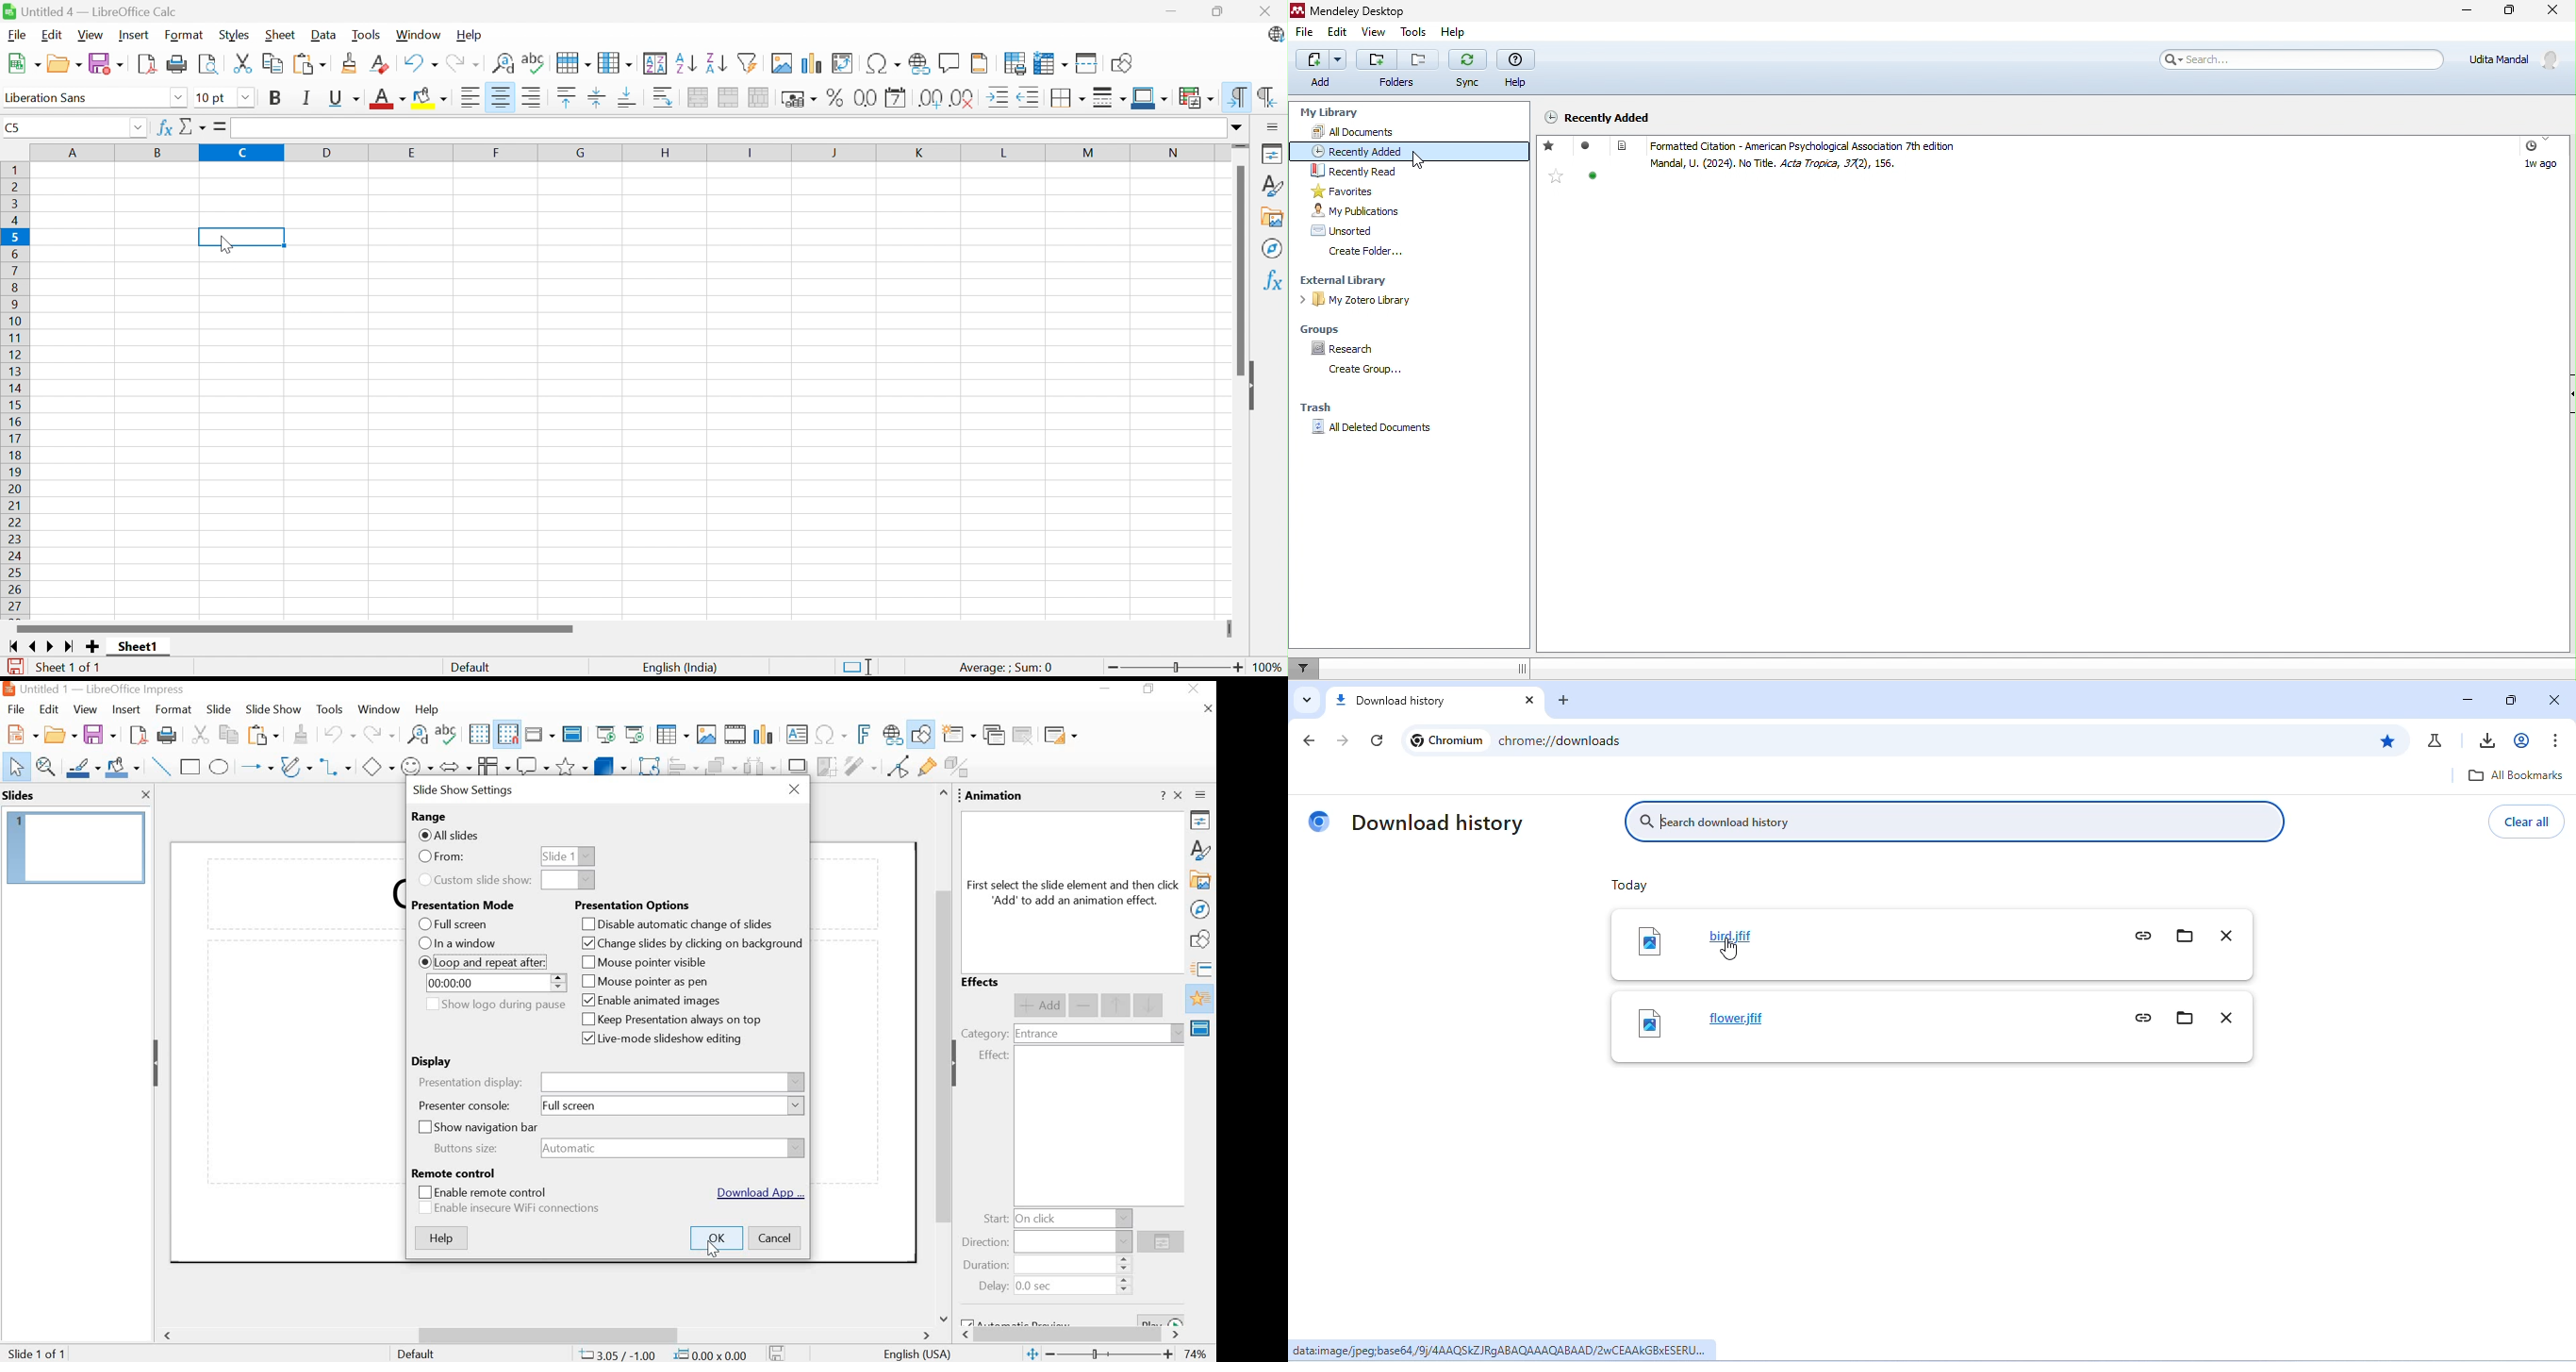 The image size is (2576, 1372). What do you see at coordinates (179, 63) in the screenshot?
I see `Print` at bounding box center [179, 63].